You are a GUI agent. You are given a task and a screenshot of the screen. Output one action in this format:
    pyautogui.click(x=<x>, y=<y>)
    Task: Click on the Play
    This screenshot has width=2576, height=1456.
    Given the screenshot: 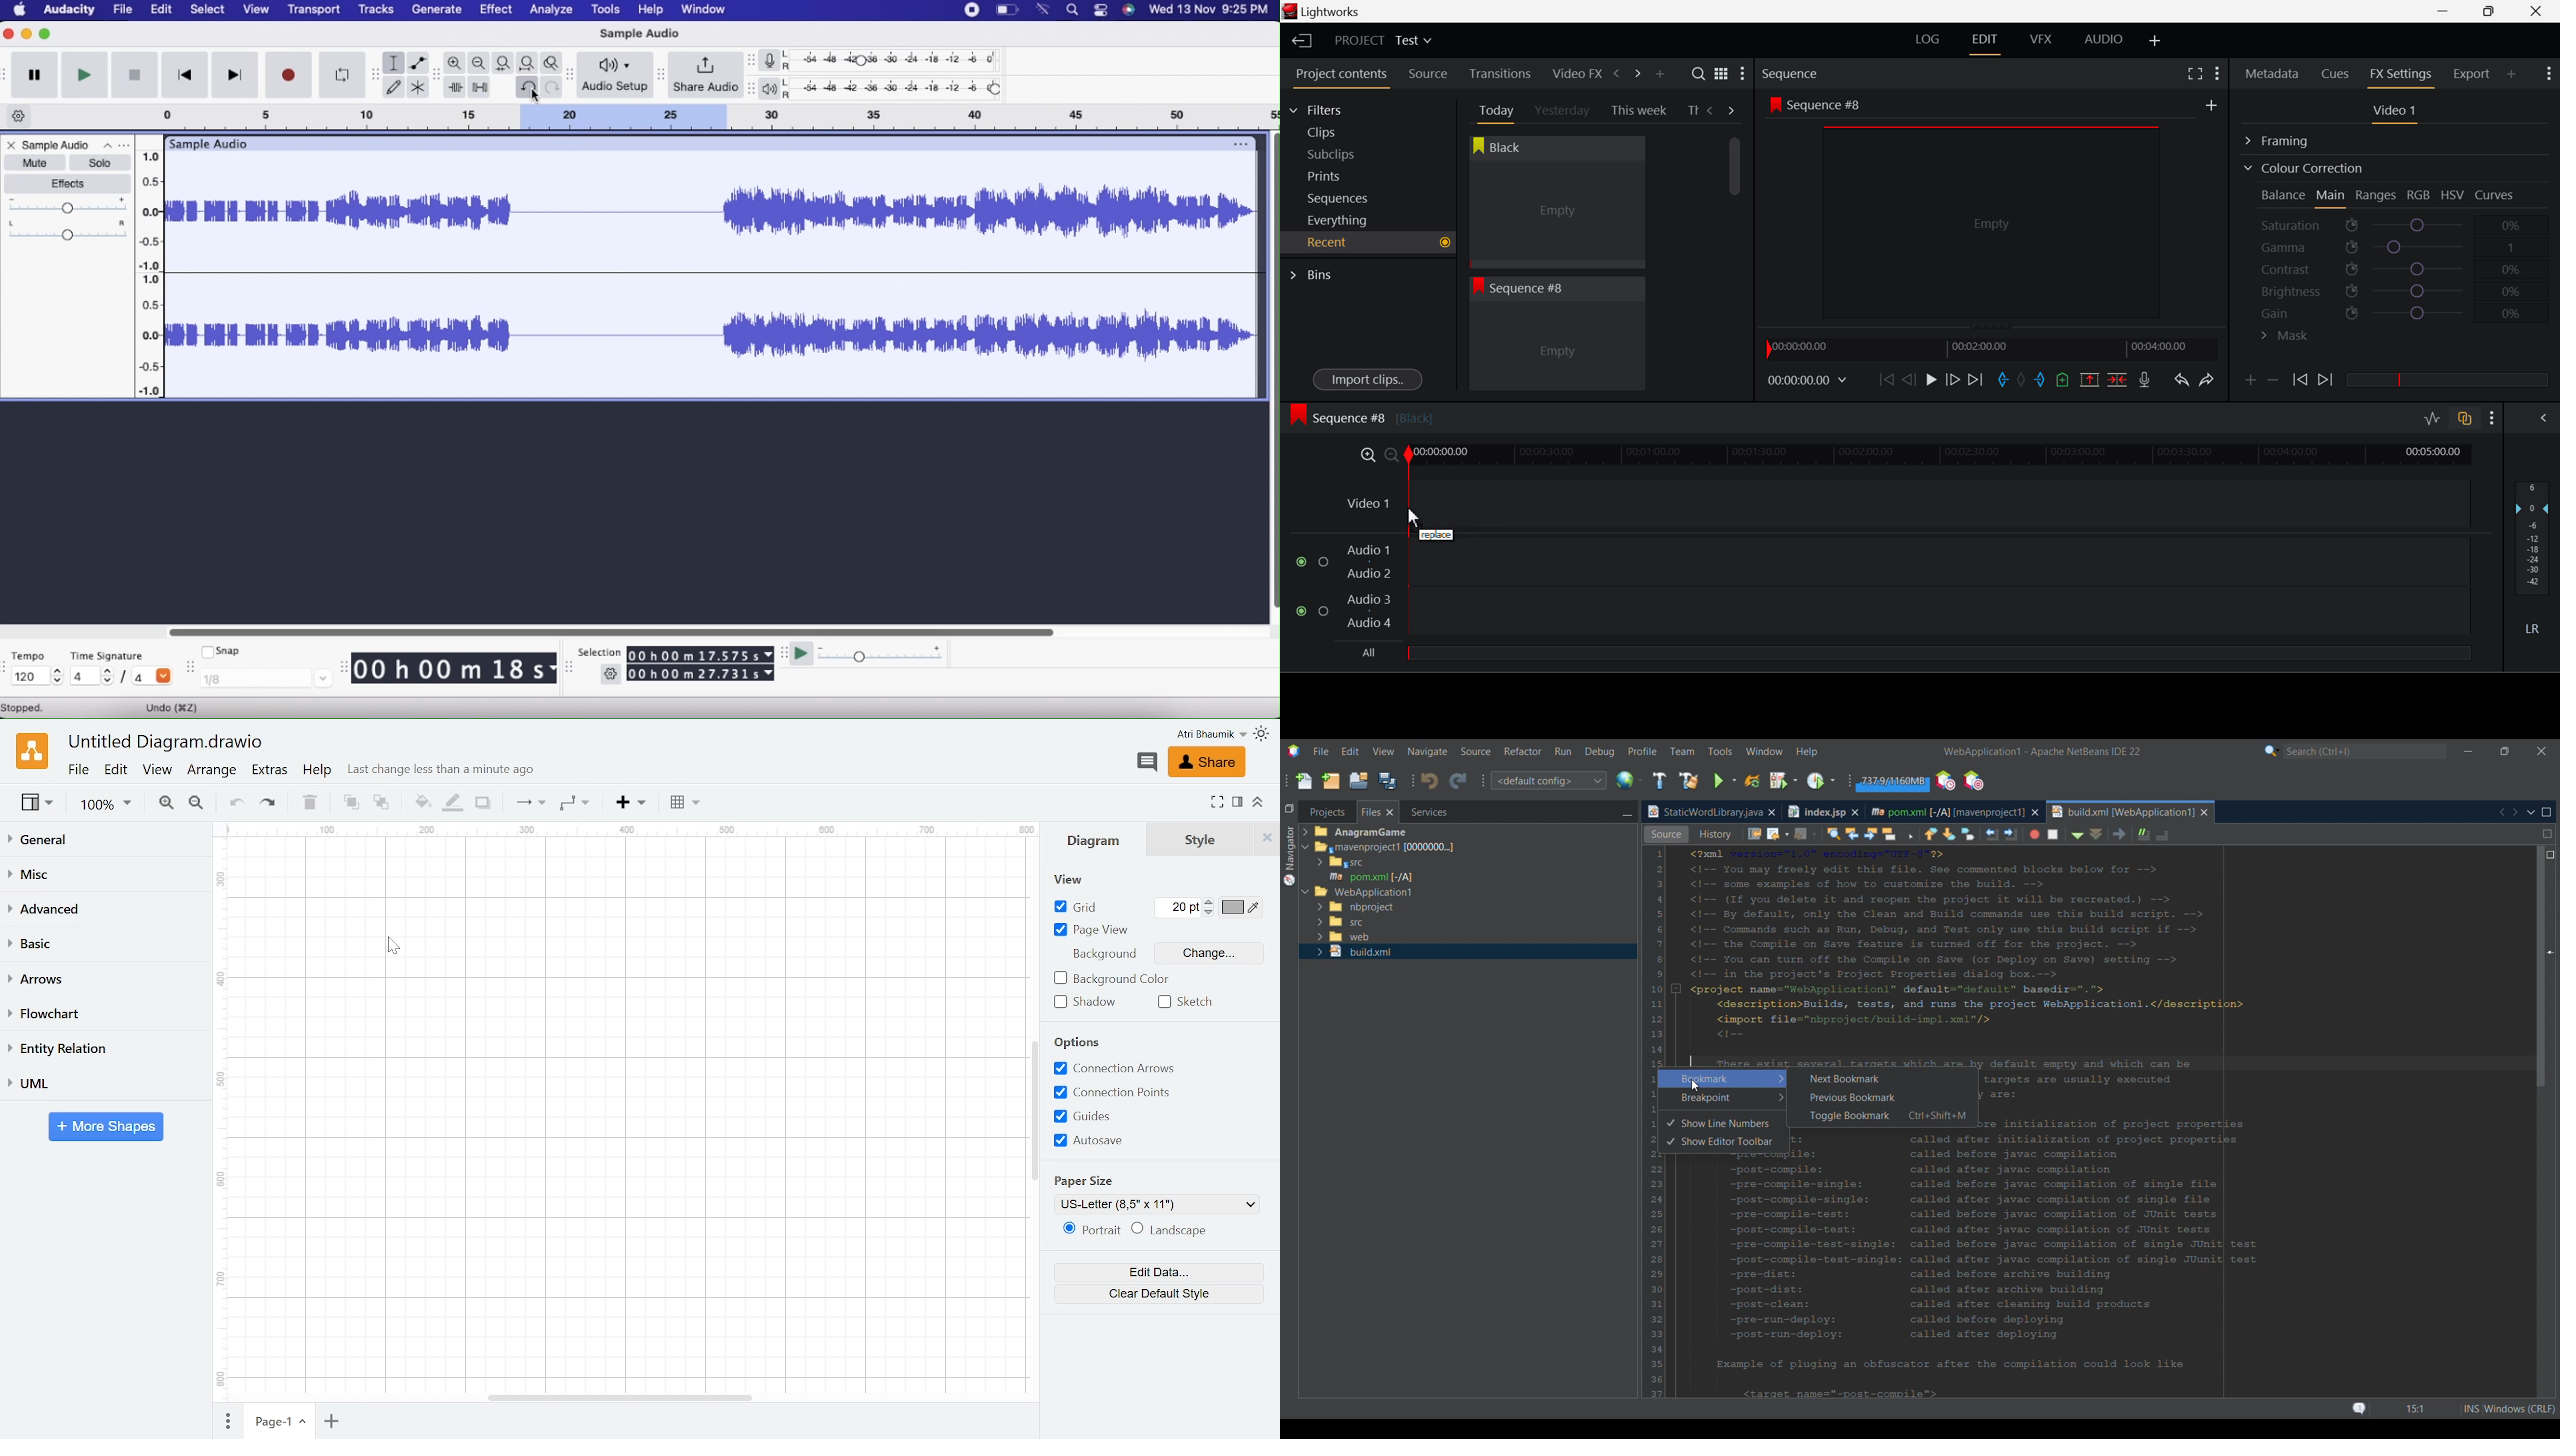 What is the action you would take?
    pyautogui.click(x=1929, y=381)
    